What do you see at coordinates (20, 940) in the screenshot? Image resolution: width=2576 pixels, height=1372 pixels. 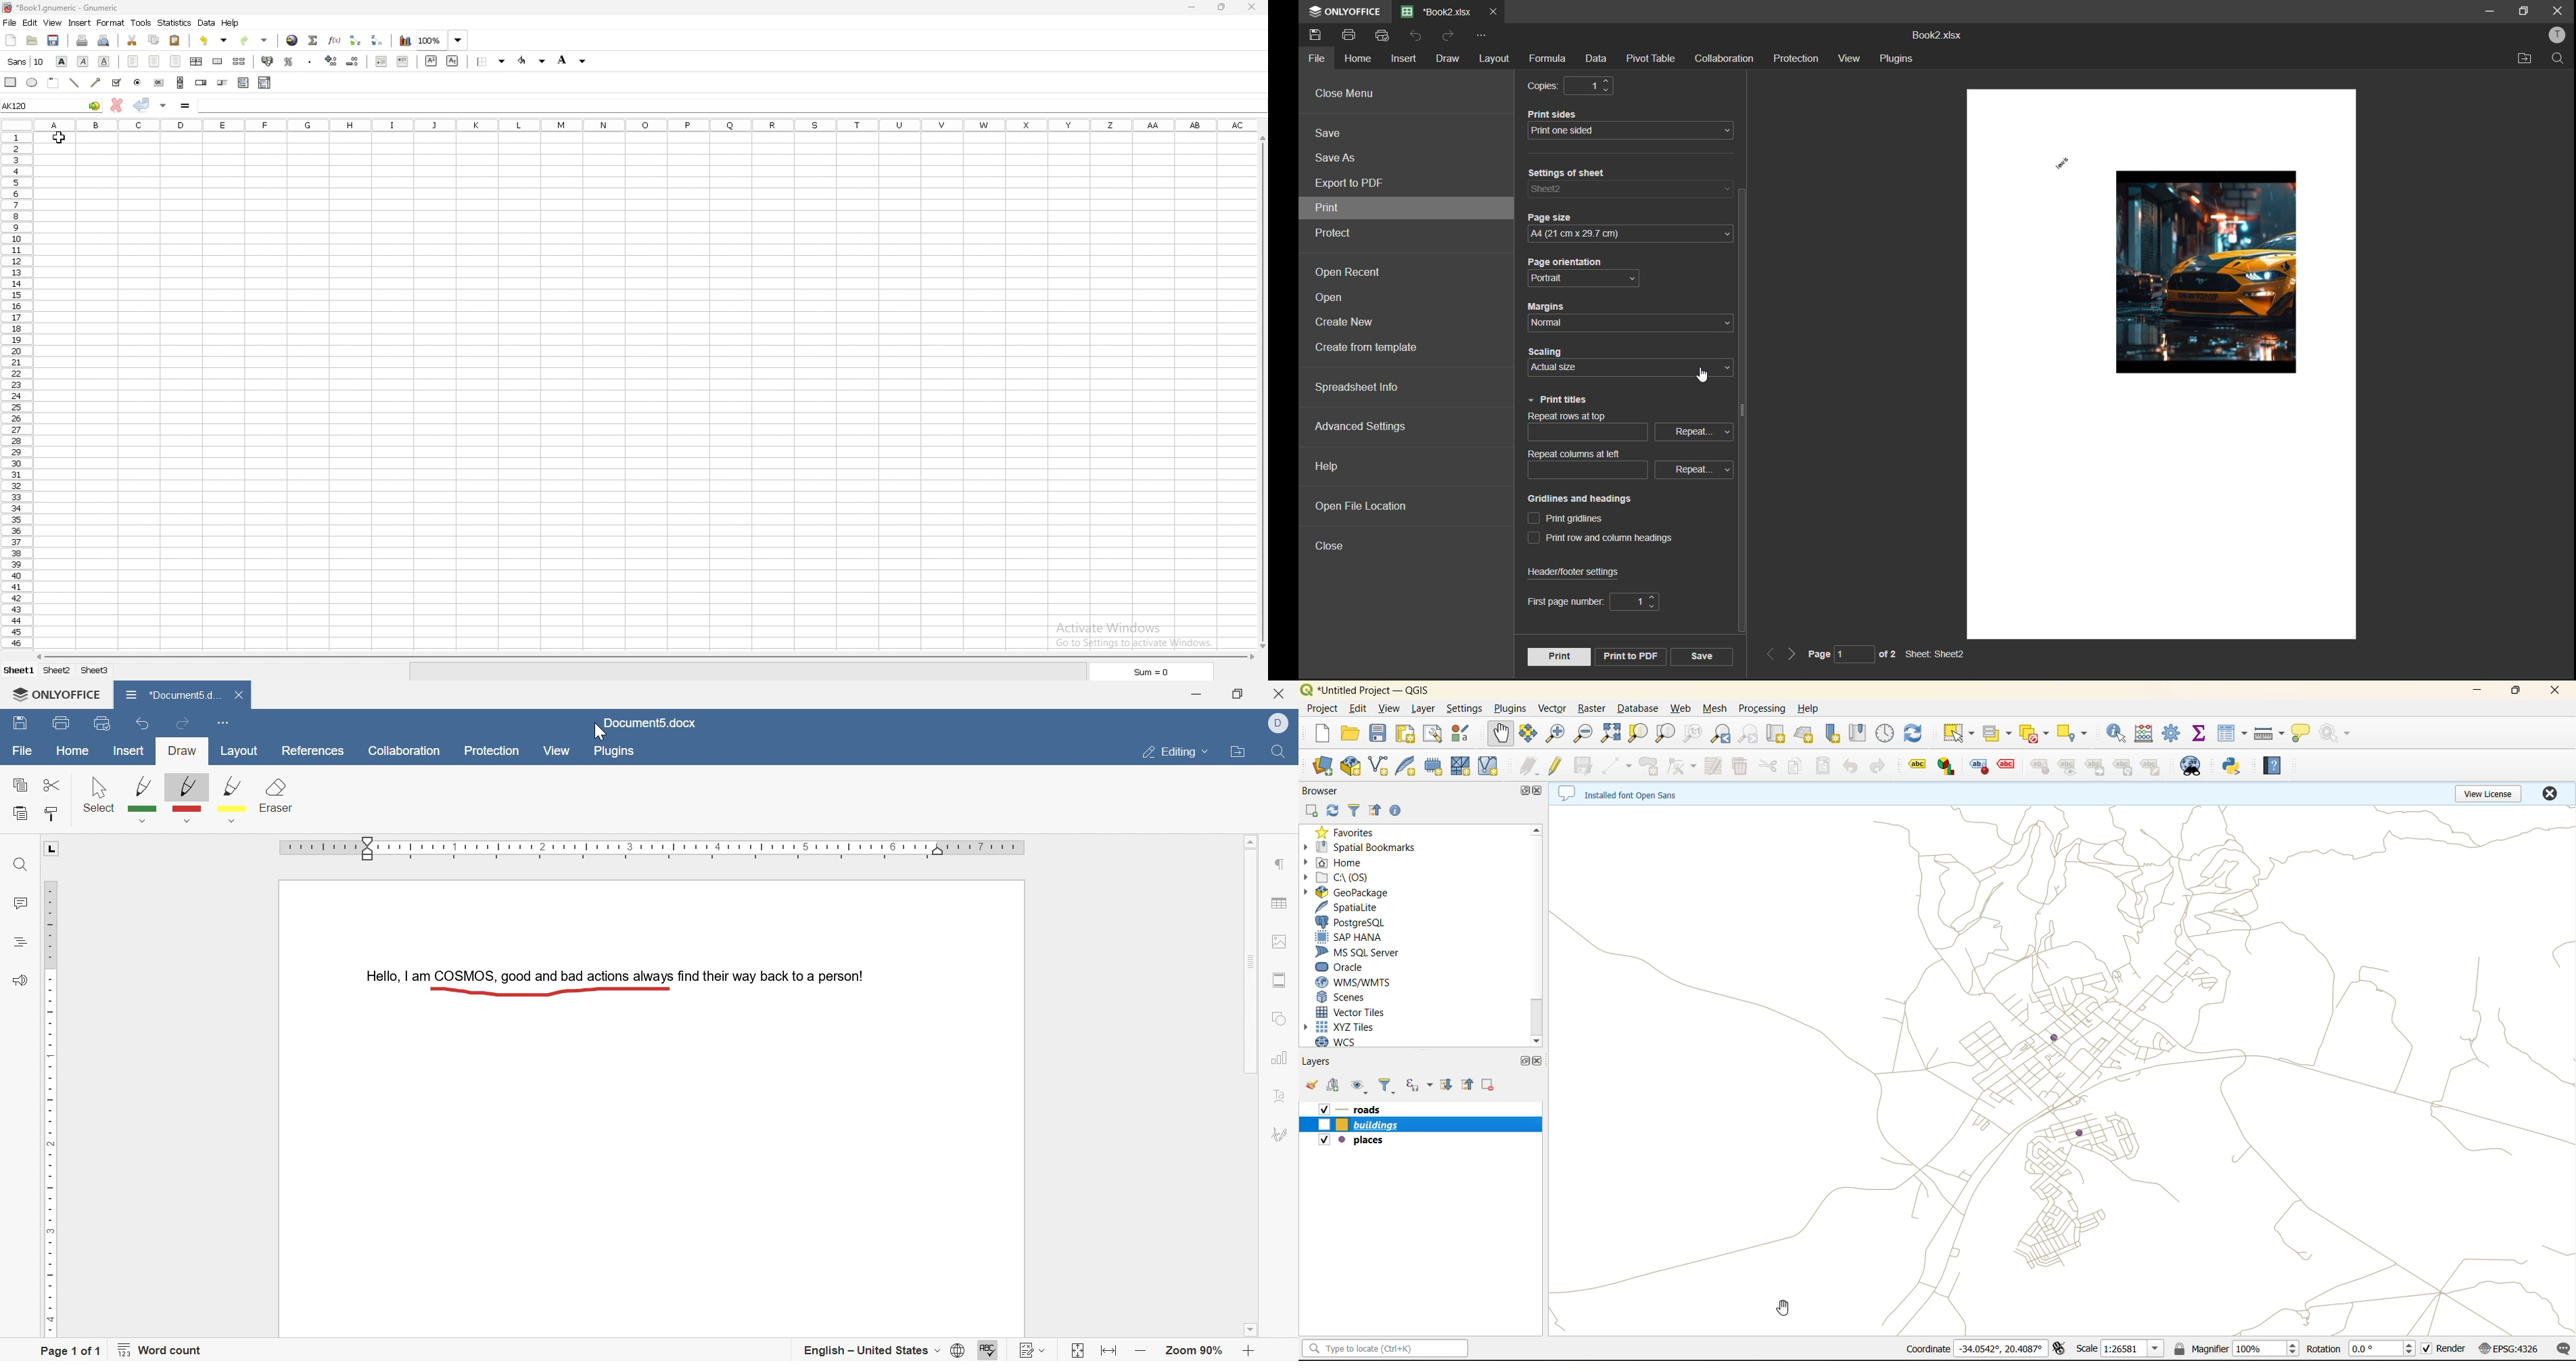 I see `headings` at bounding box center [20, 940].